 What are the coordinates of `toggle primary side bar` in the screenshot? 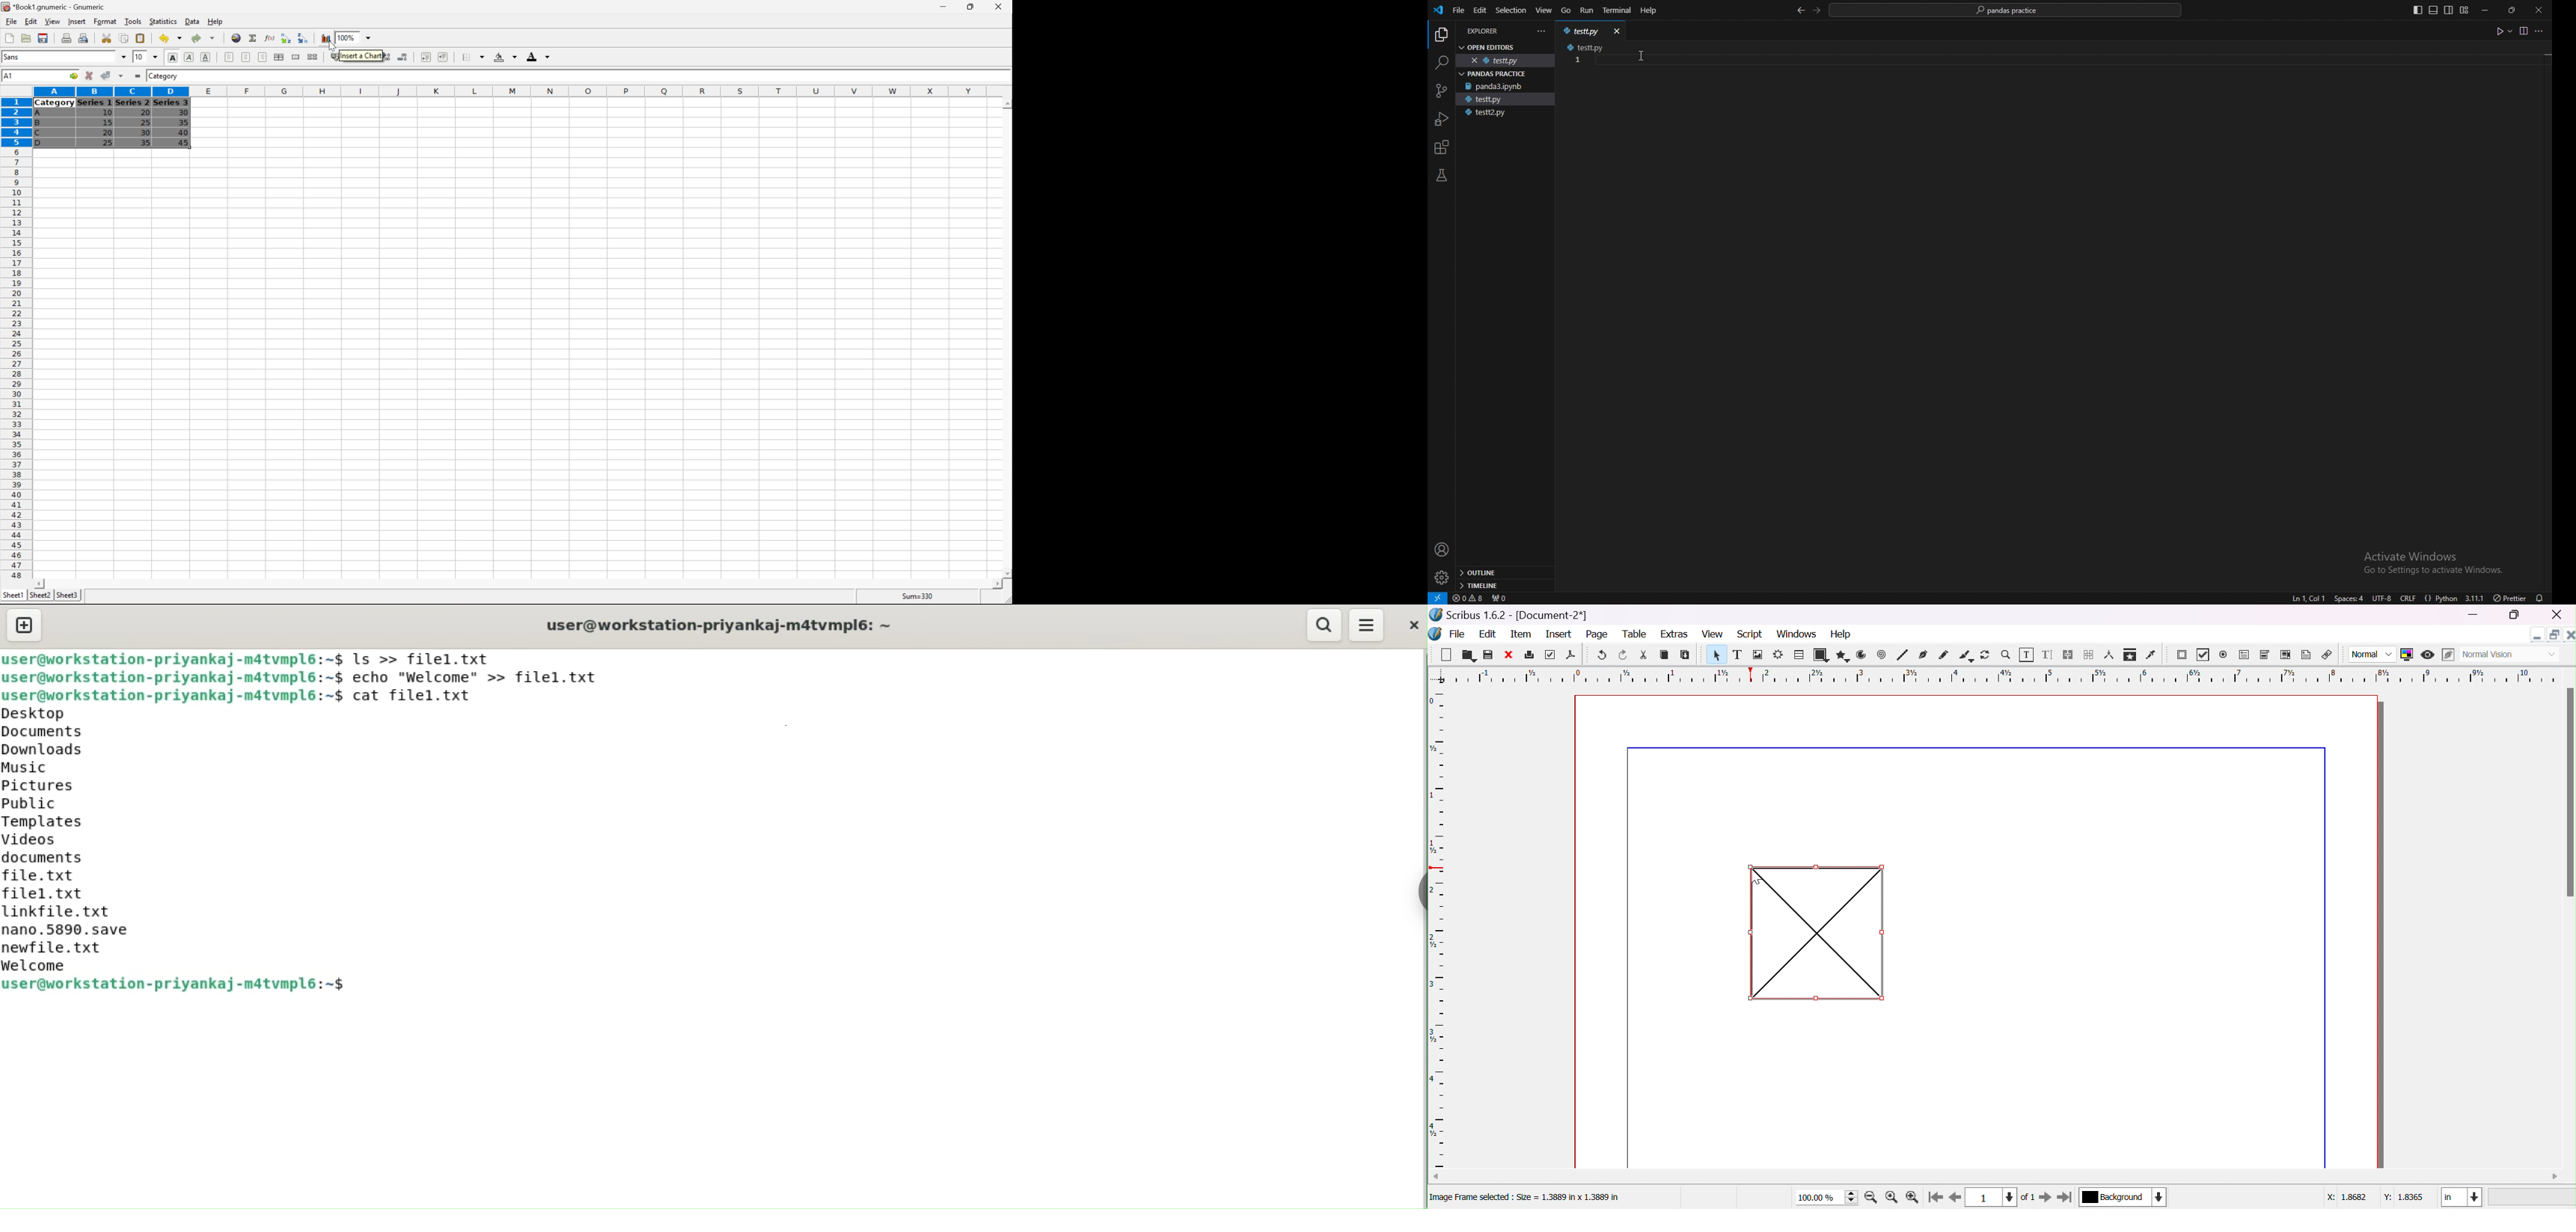 It's located at (2419, 10).